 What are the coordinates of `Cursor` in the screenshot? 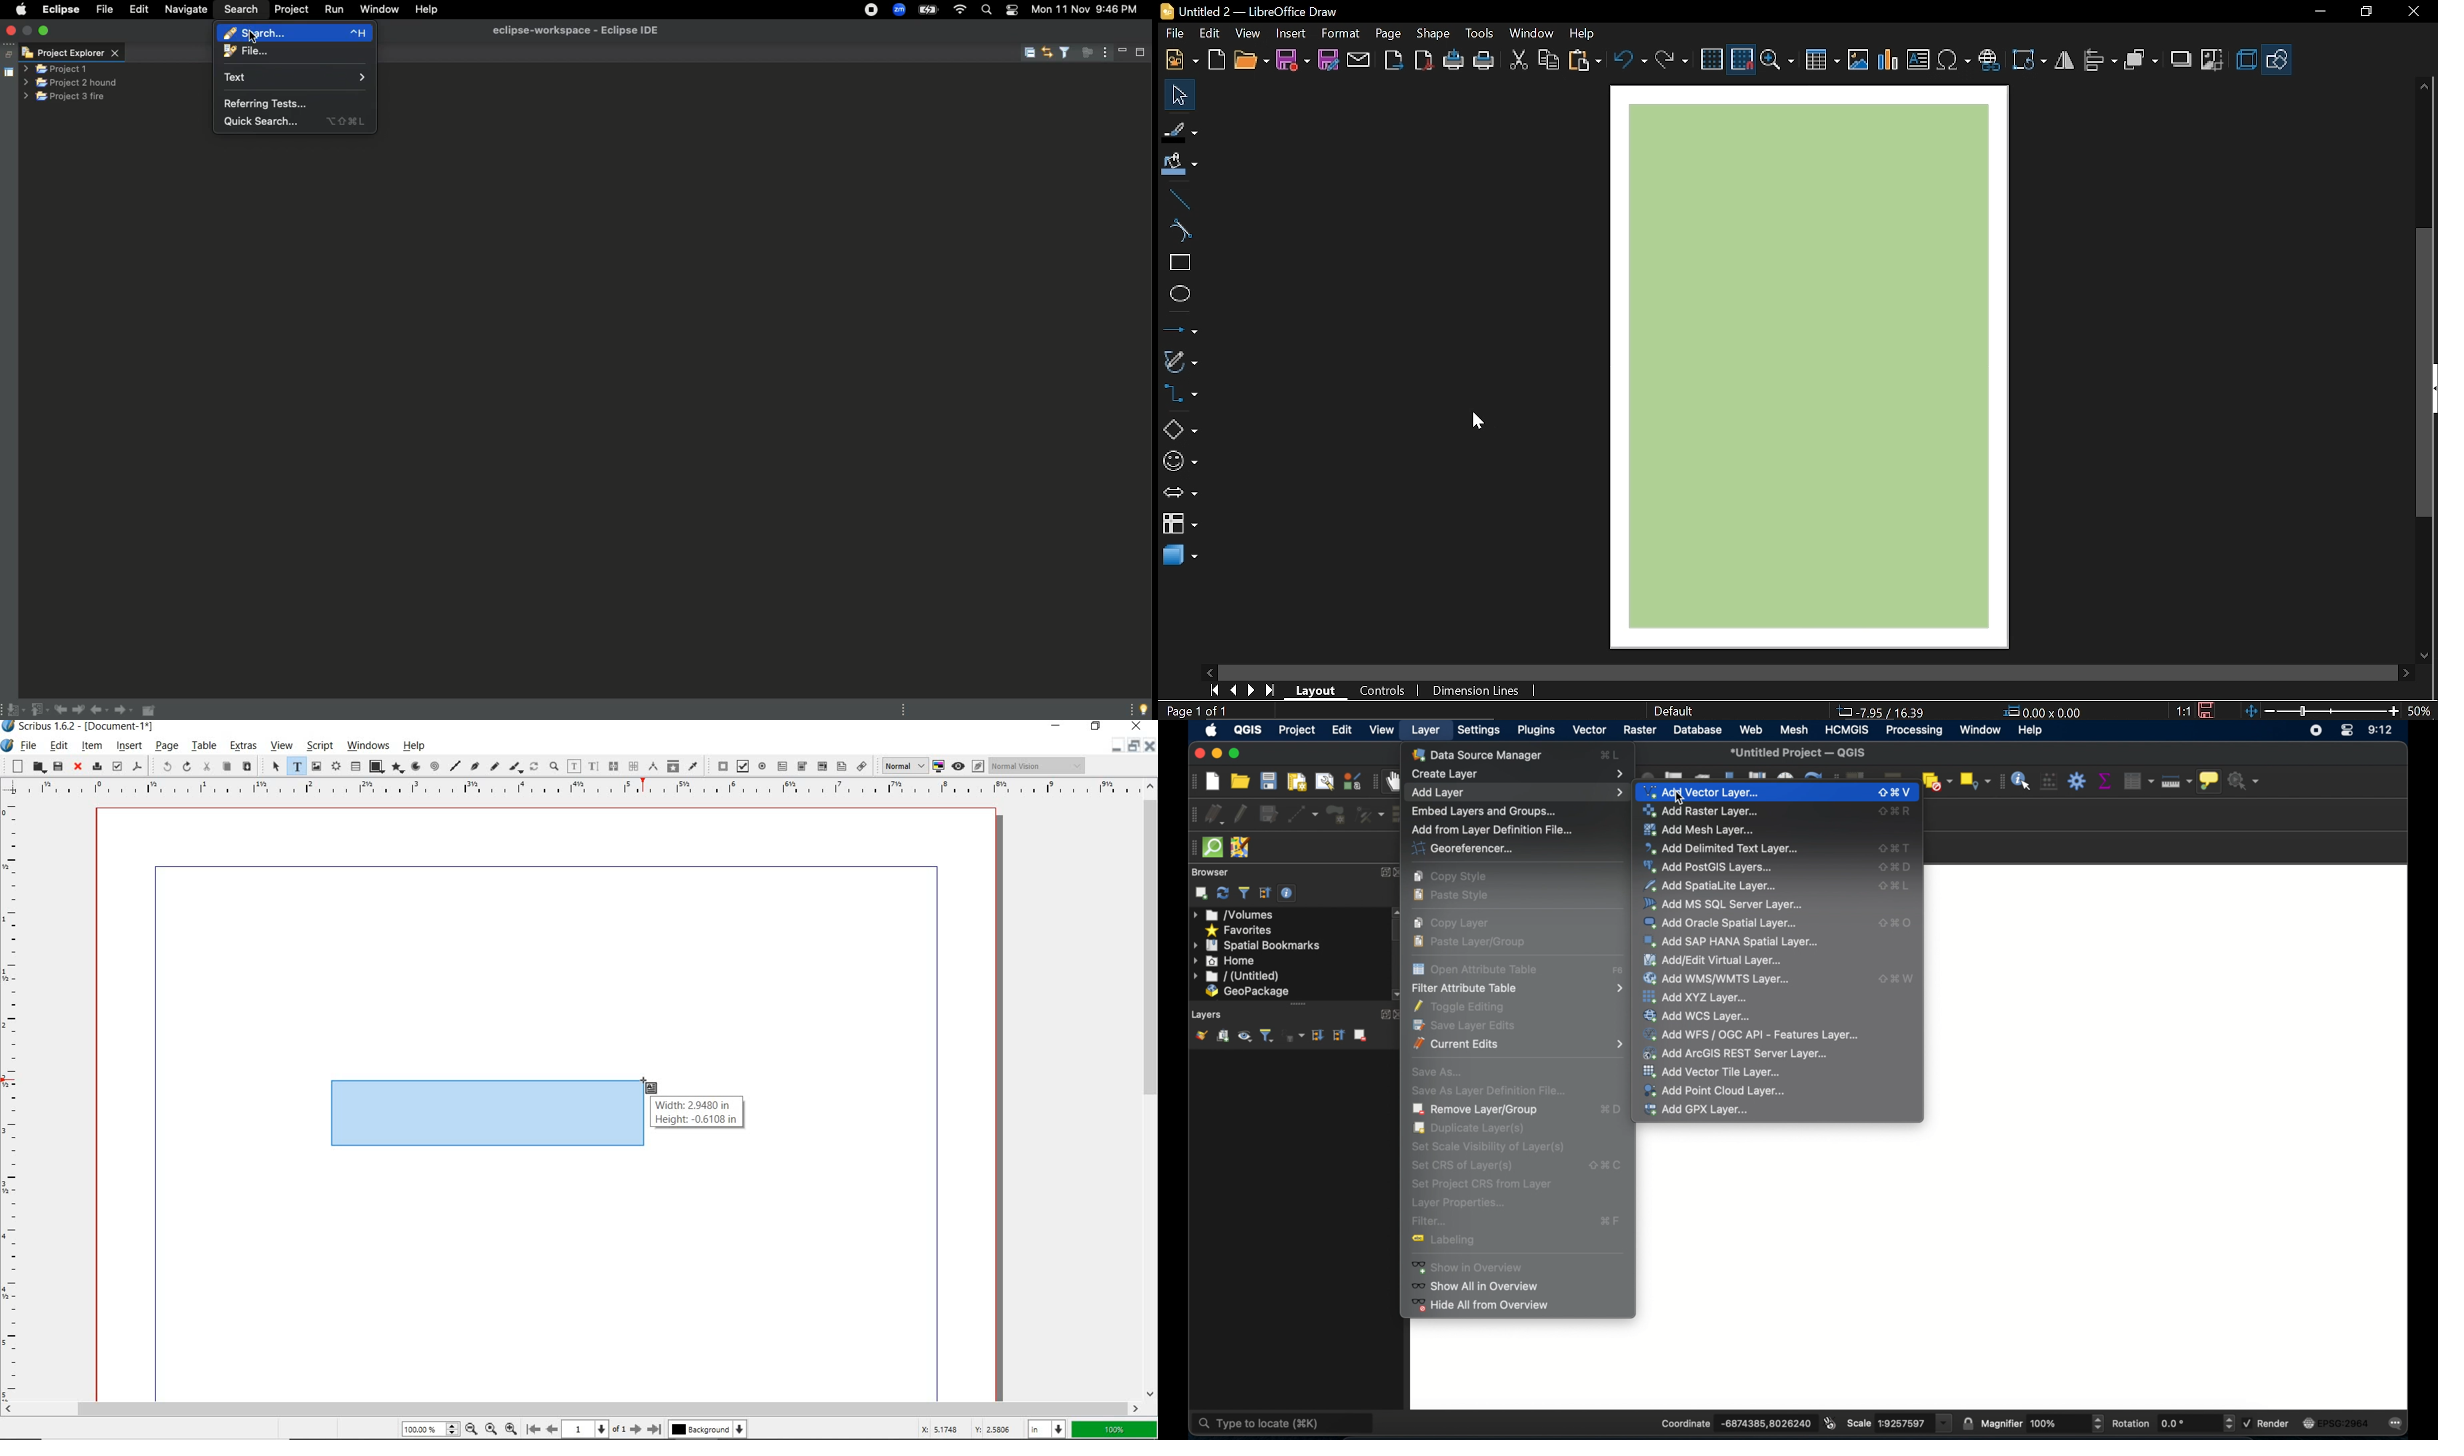 It's located at (1477, 419).